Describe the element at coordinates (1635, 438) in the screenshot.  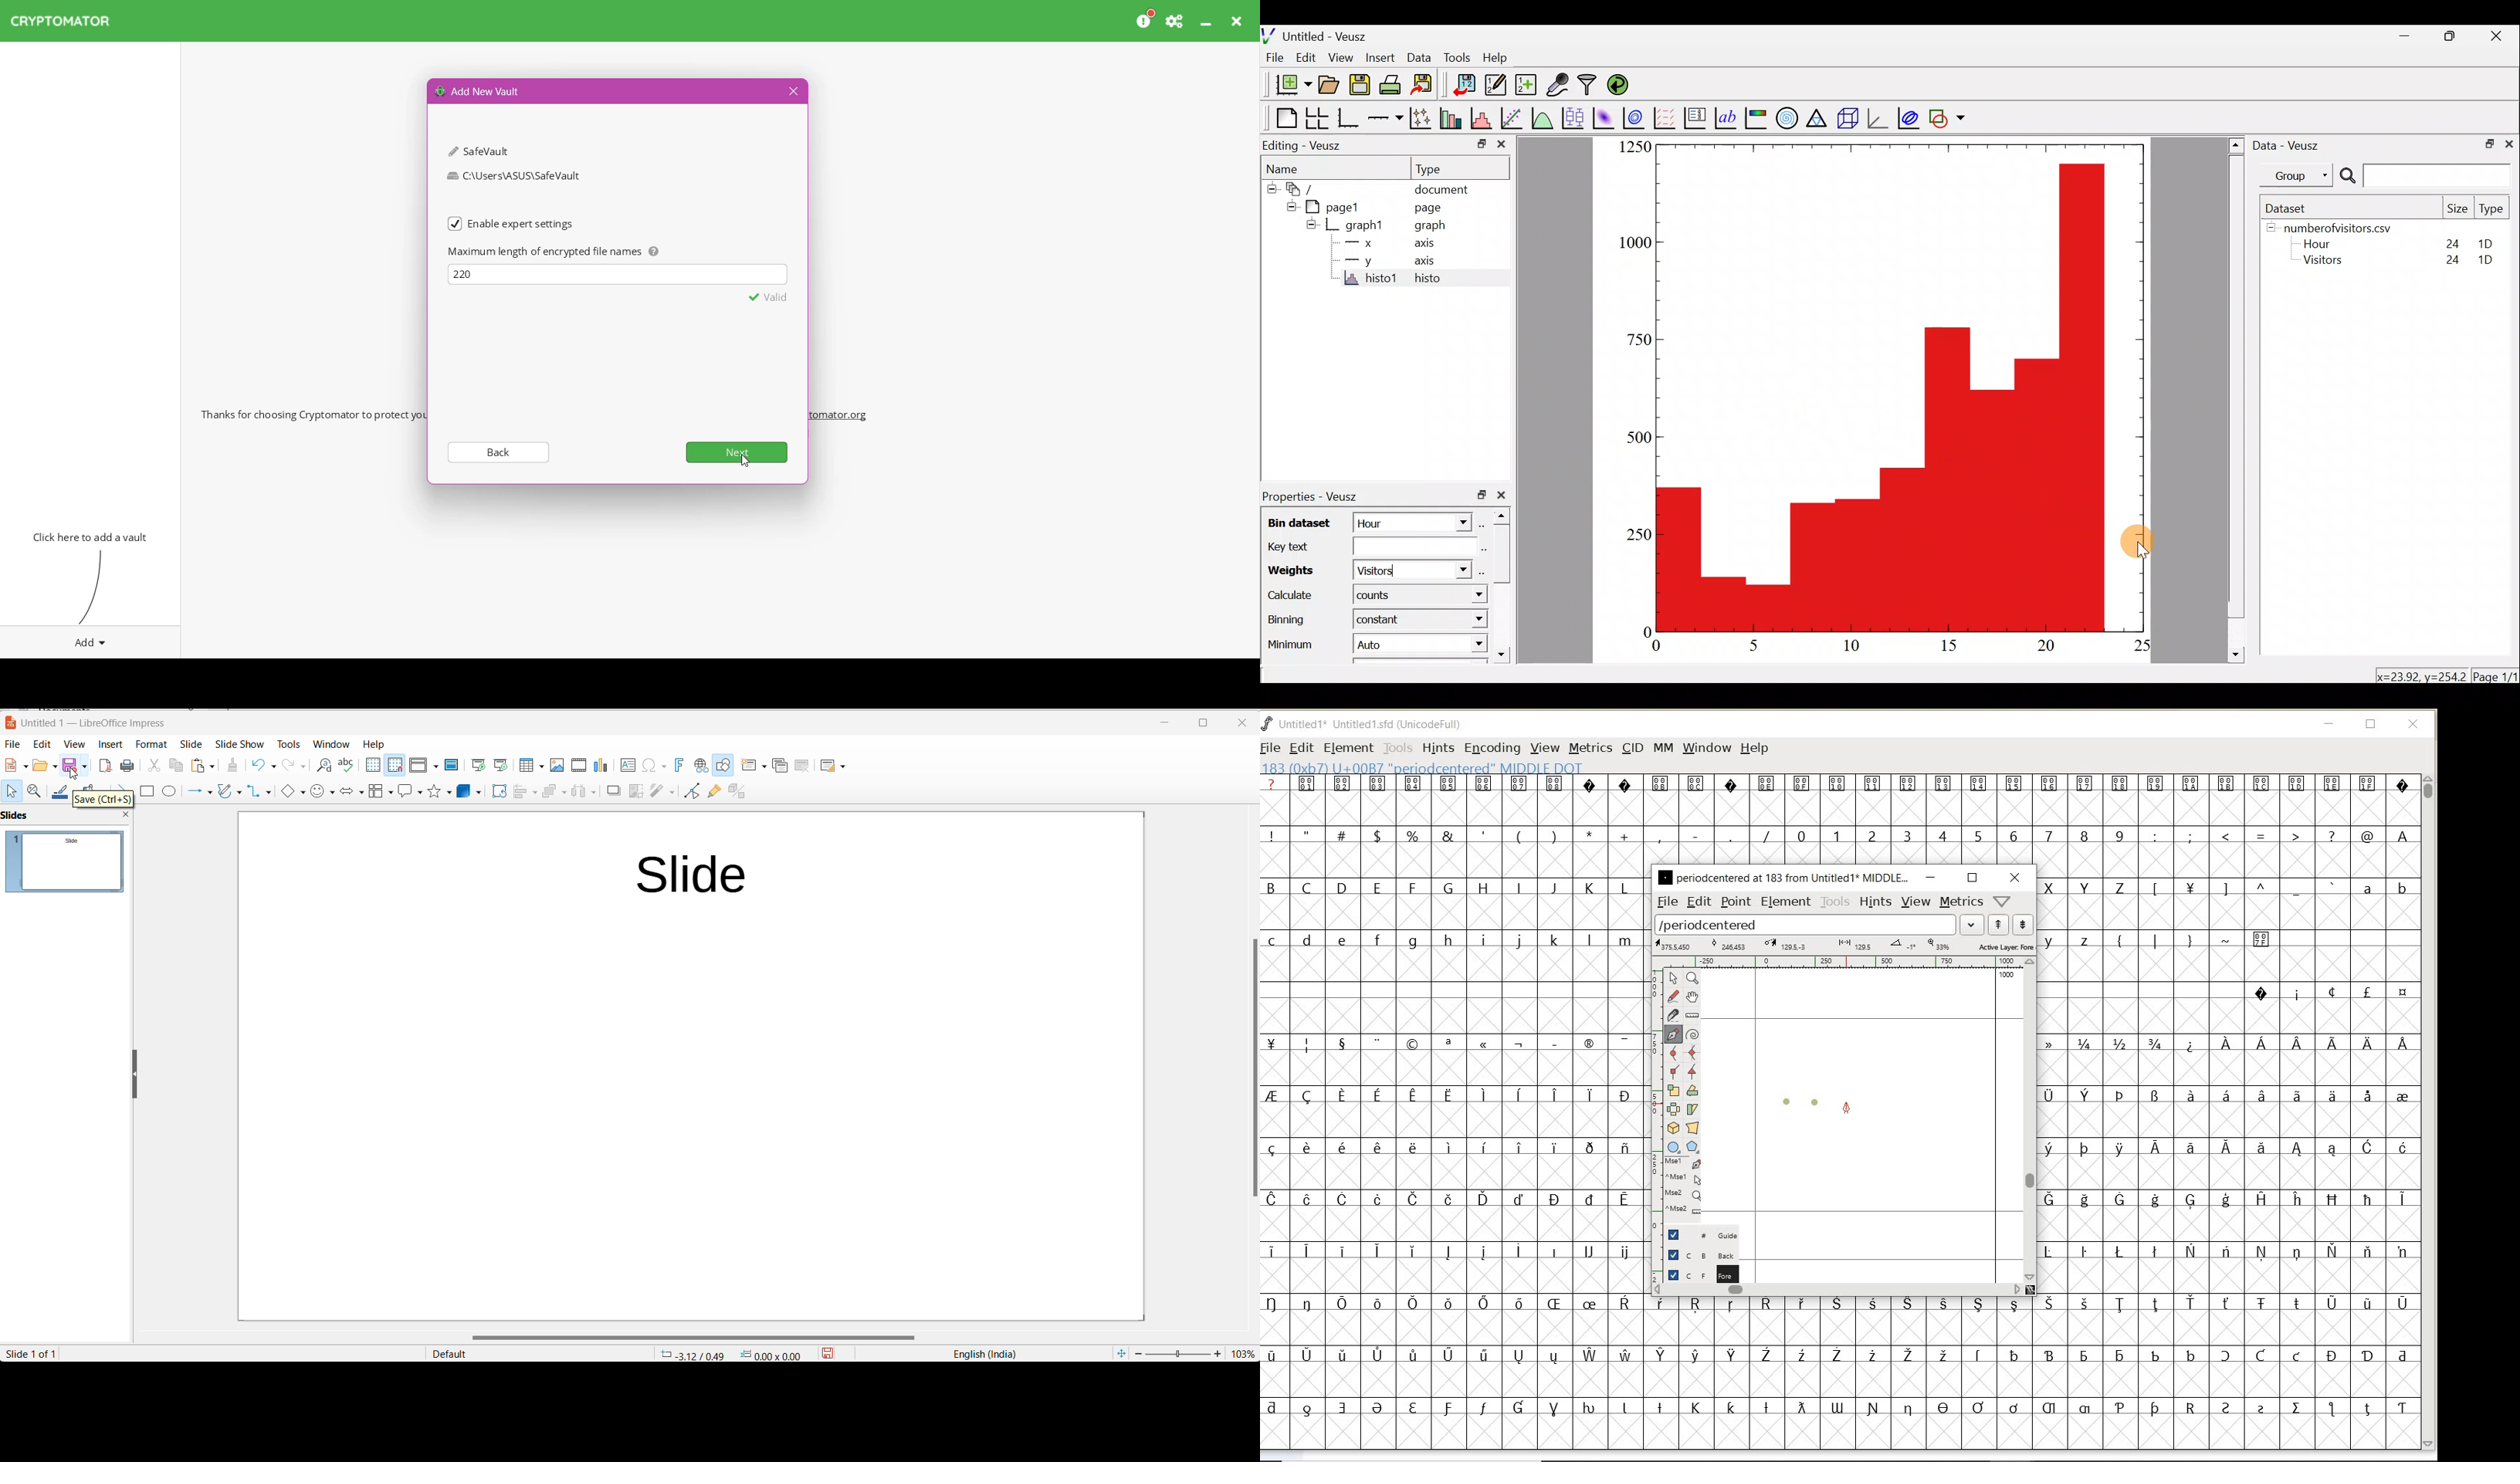
I see `500` at that location.